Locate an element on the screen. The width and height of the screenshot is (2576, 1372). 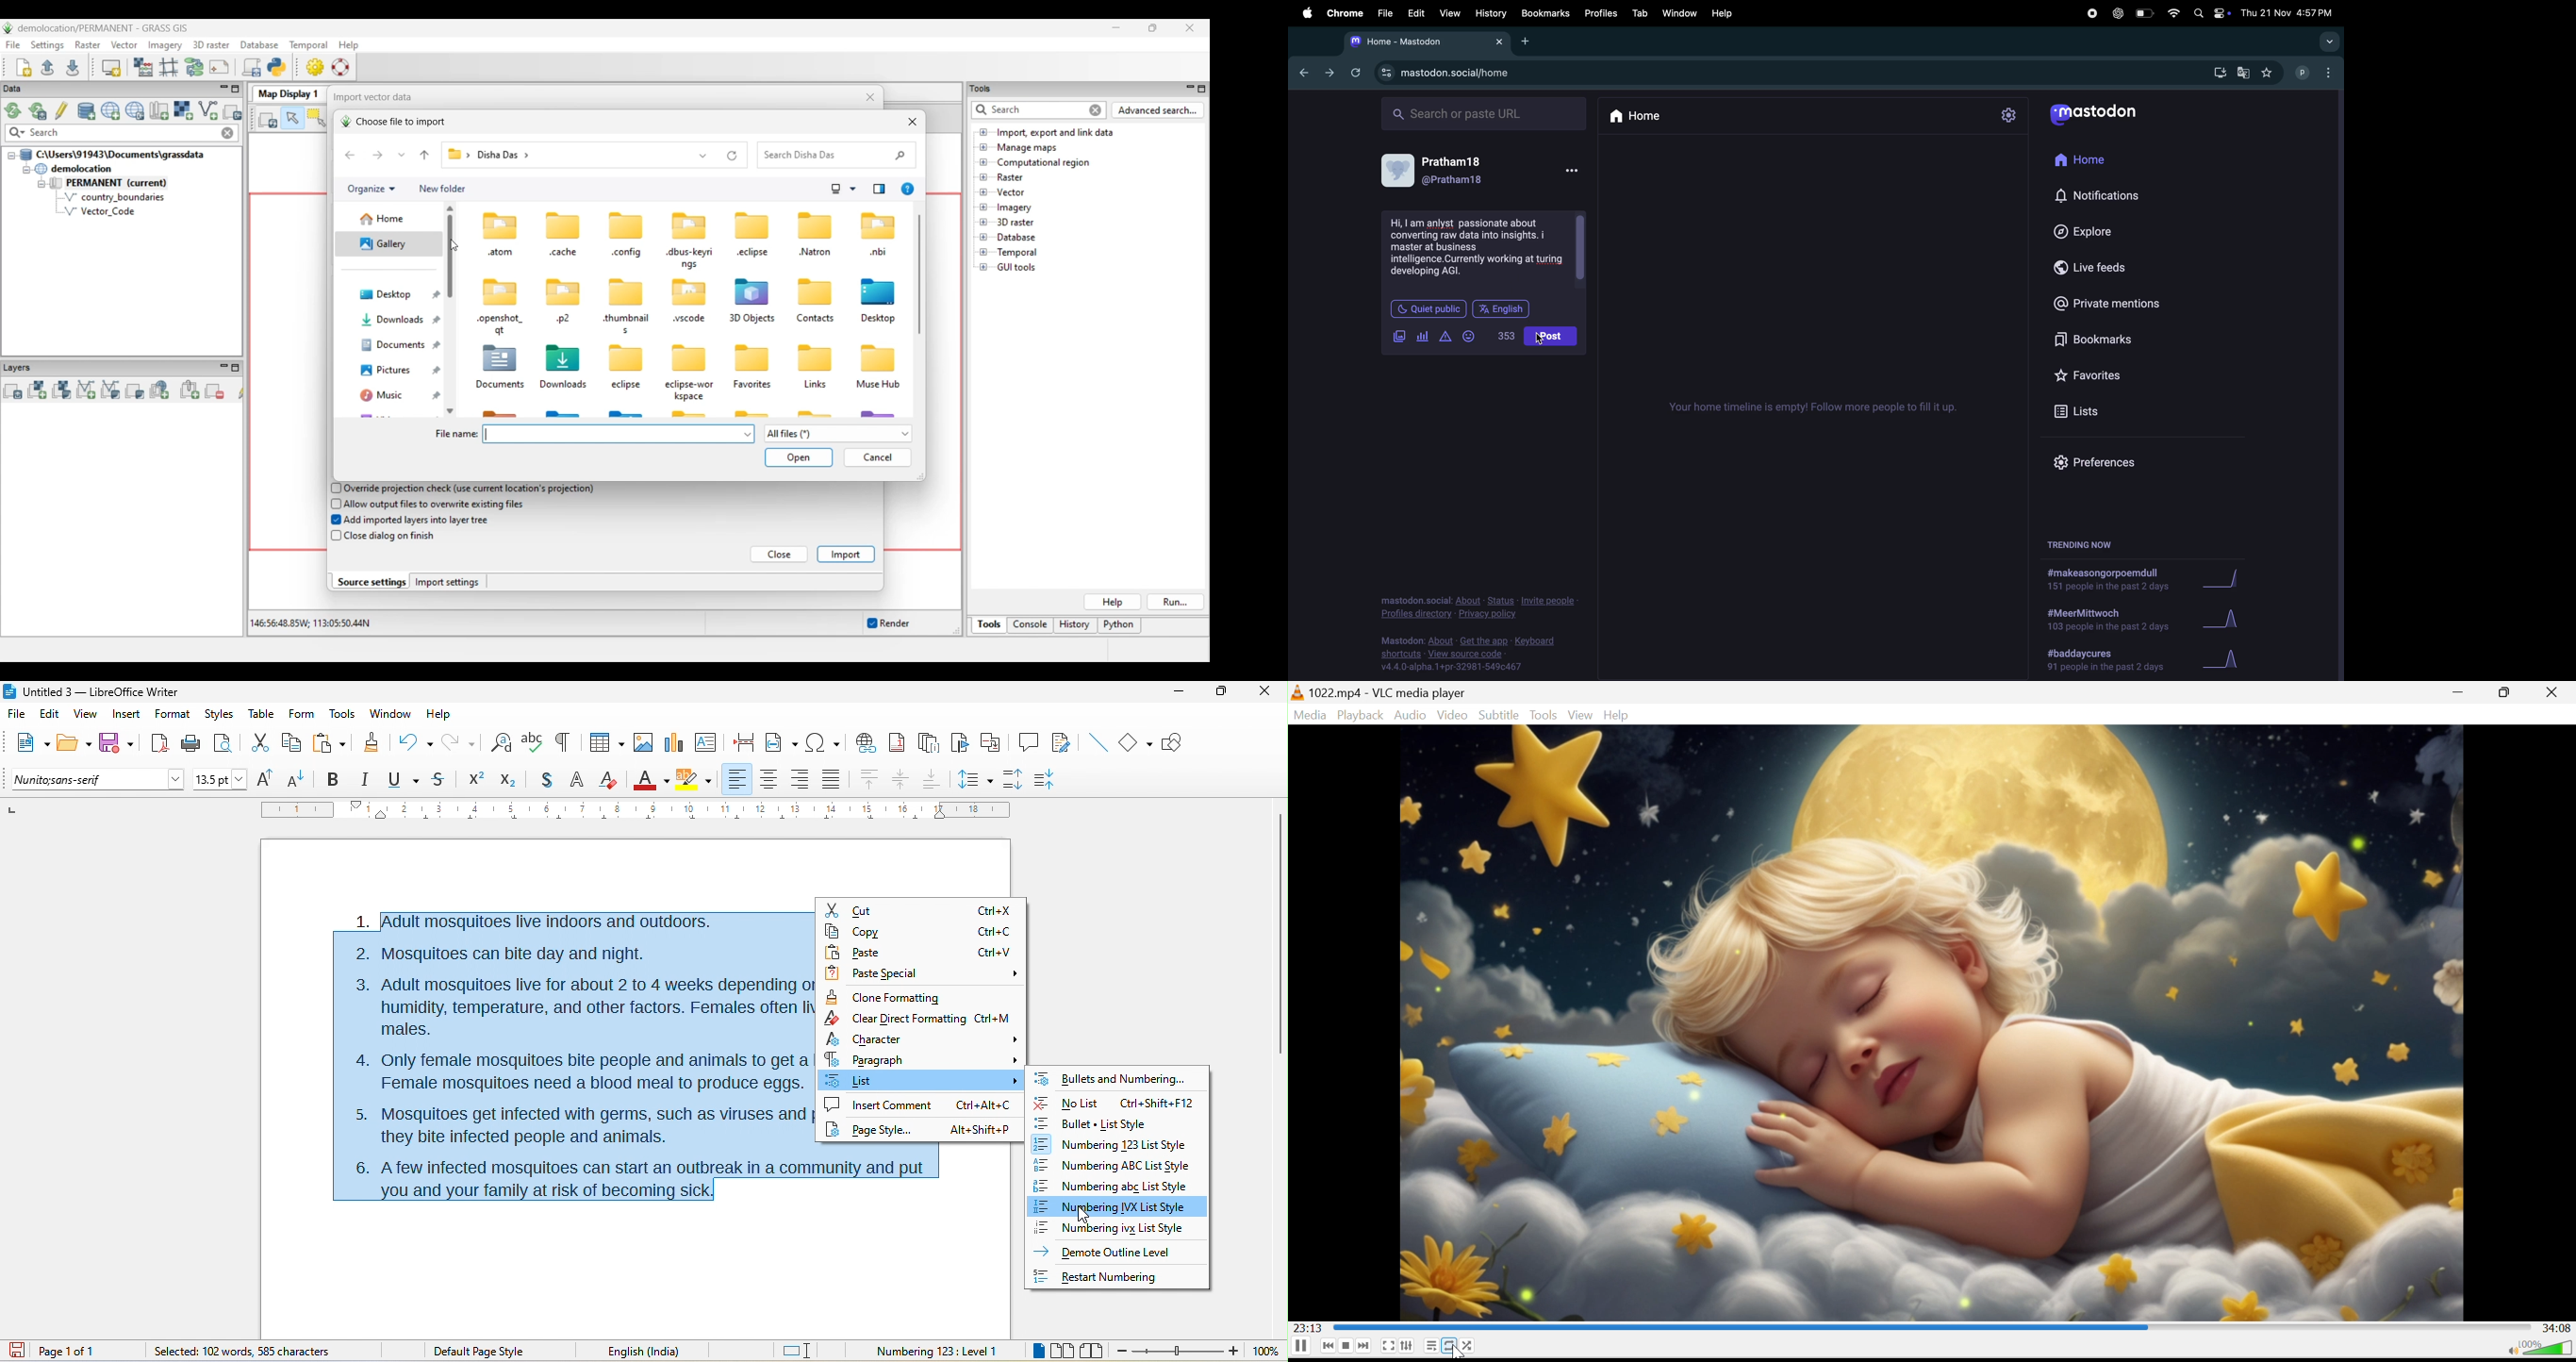
open is located at coordinates (74, 744).